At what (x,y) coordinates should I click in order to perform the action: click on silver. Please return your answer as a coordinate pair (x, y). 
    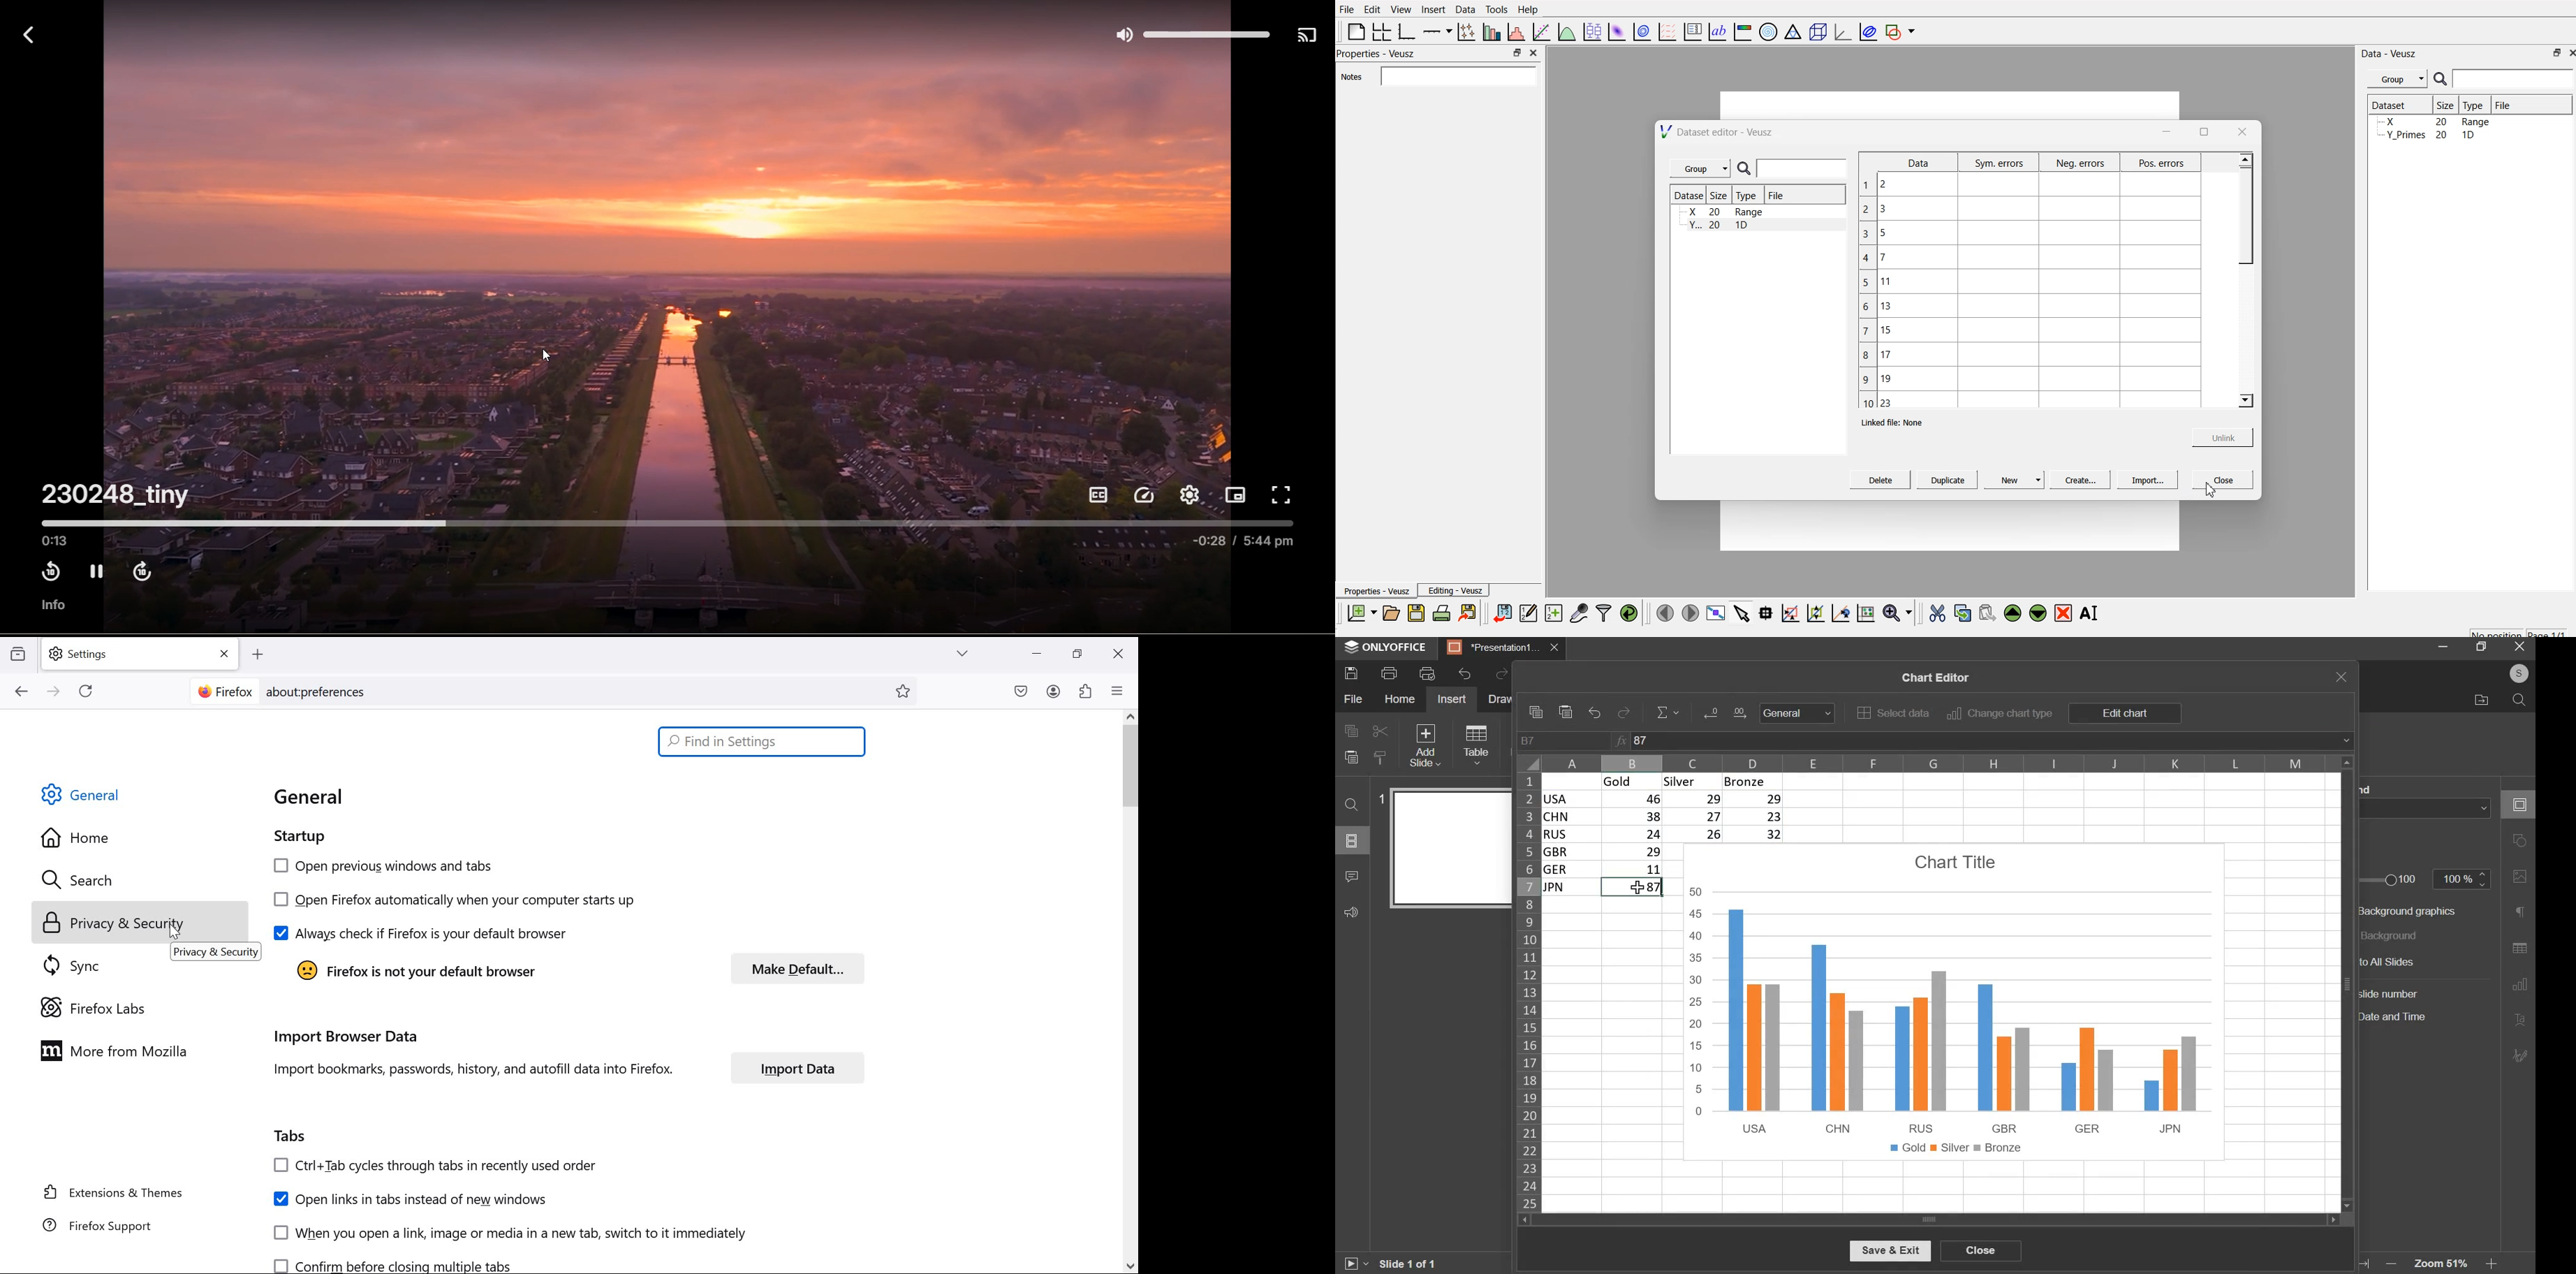
    Looking at the image, I should click on (1688, 781).